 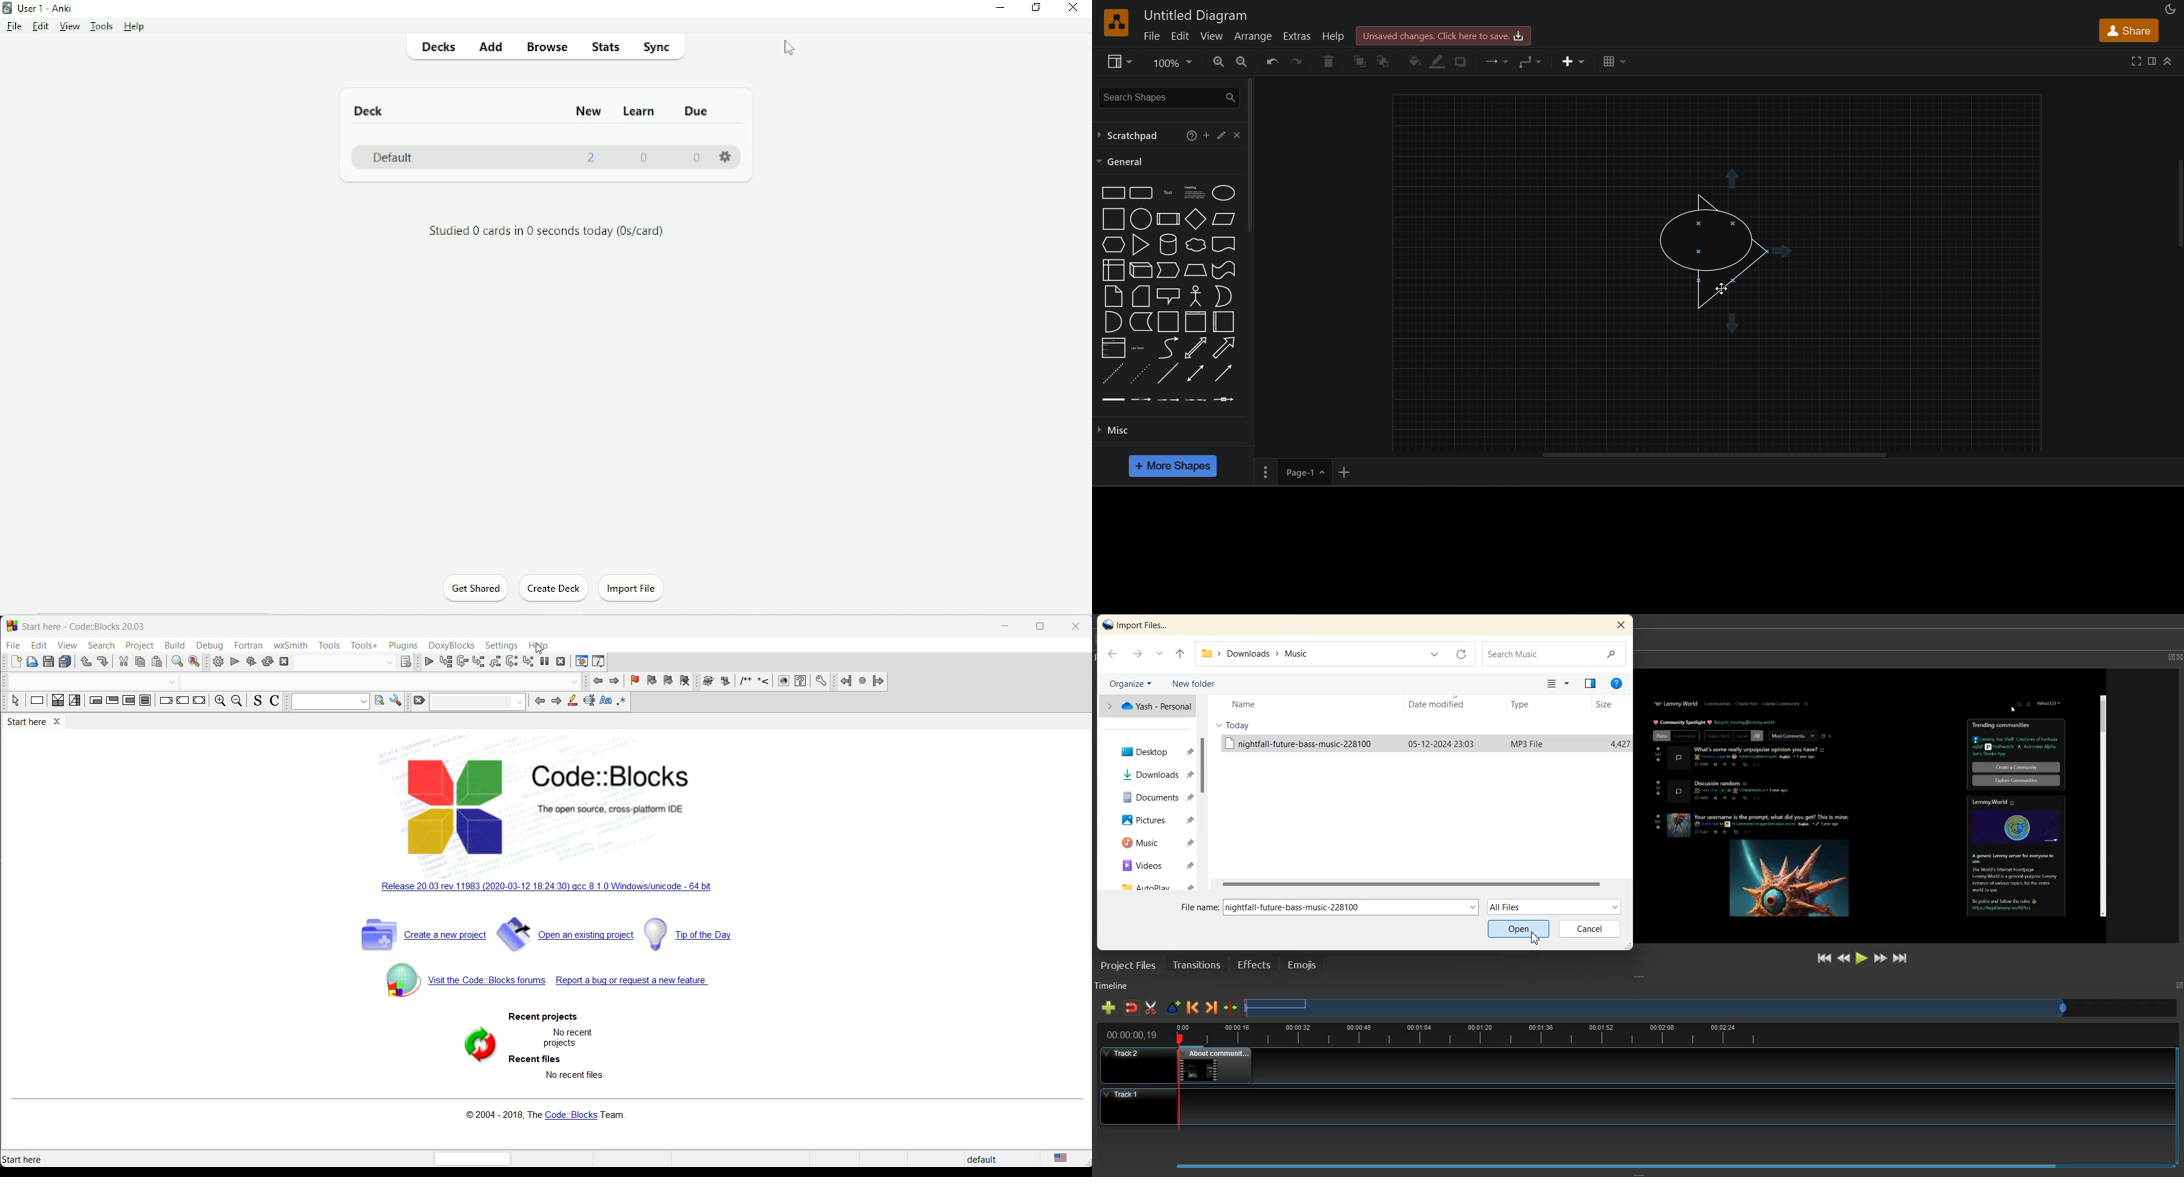 I want to click on file, so click(x=1154, y=36).